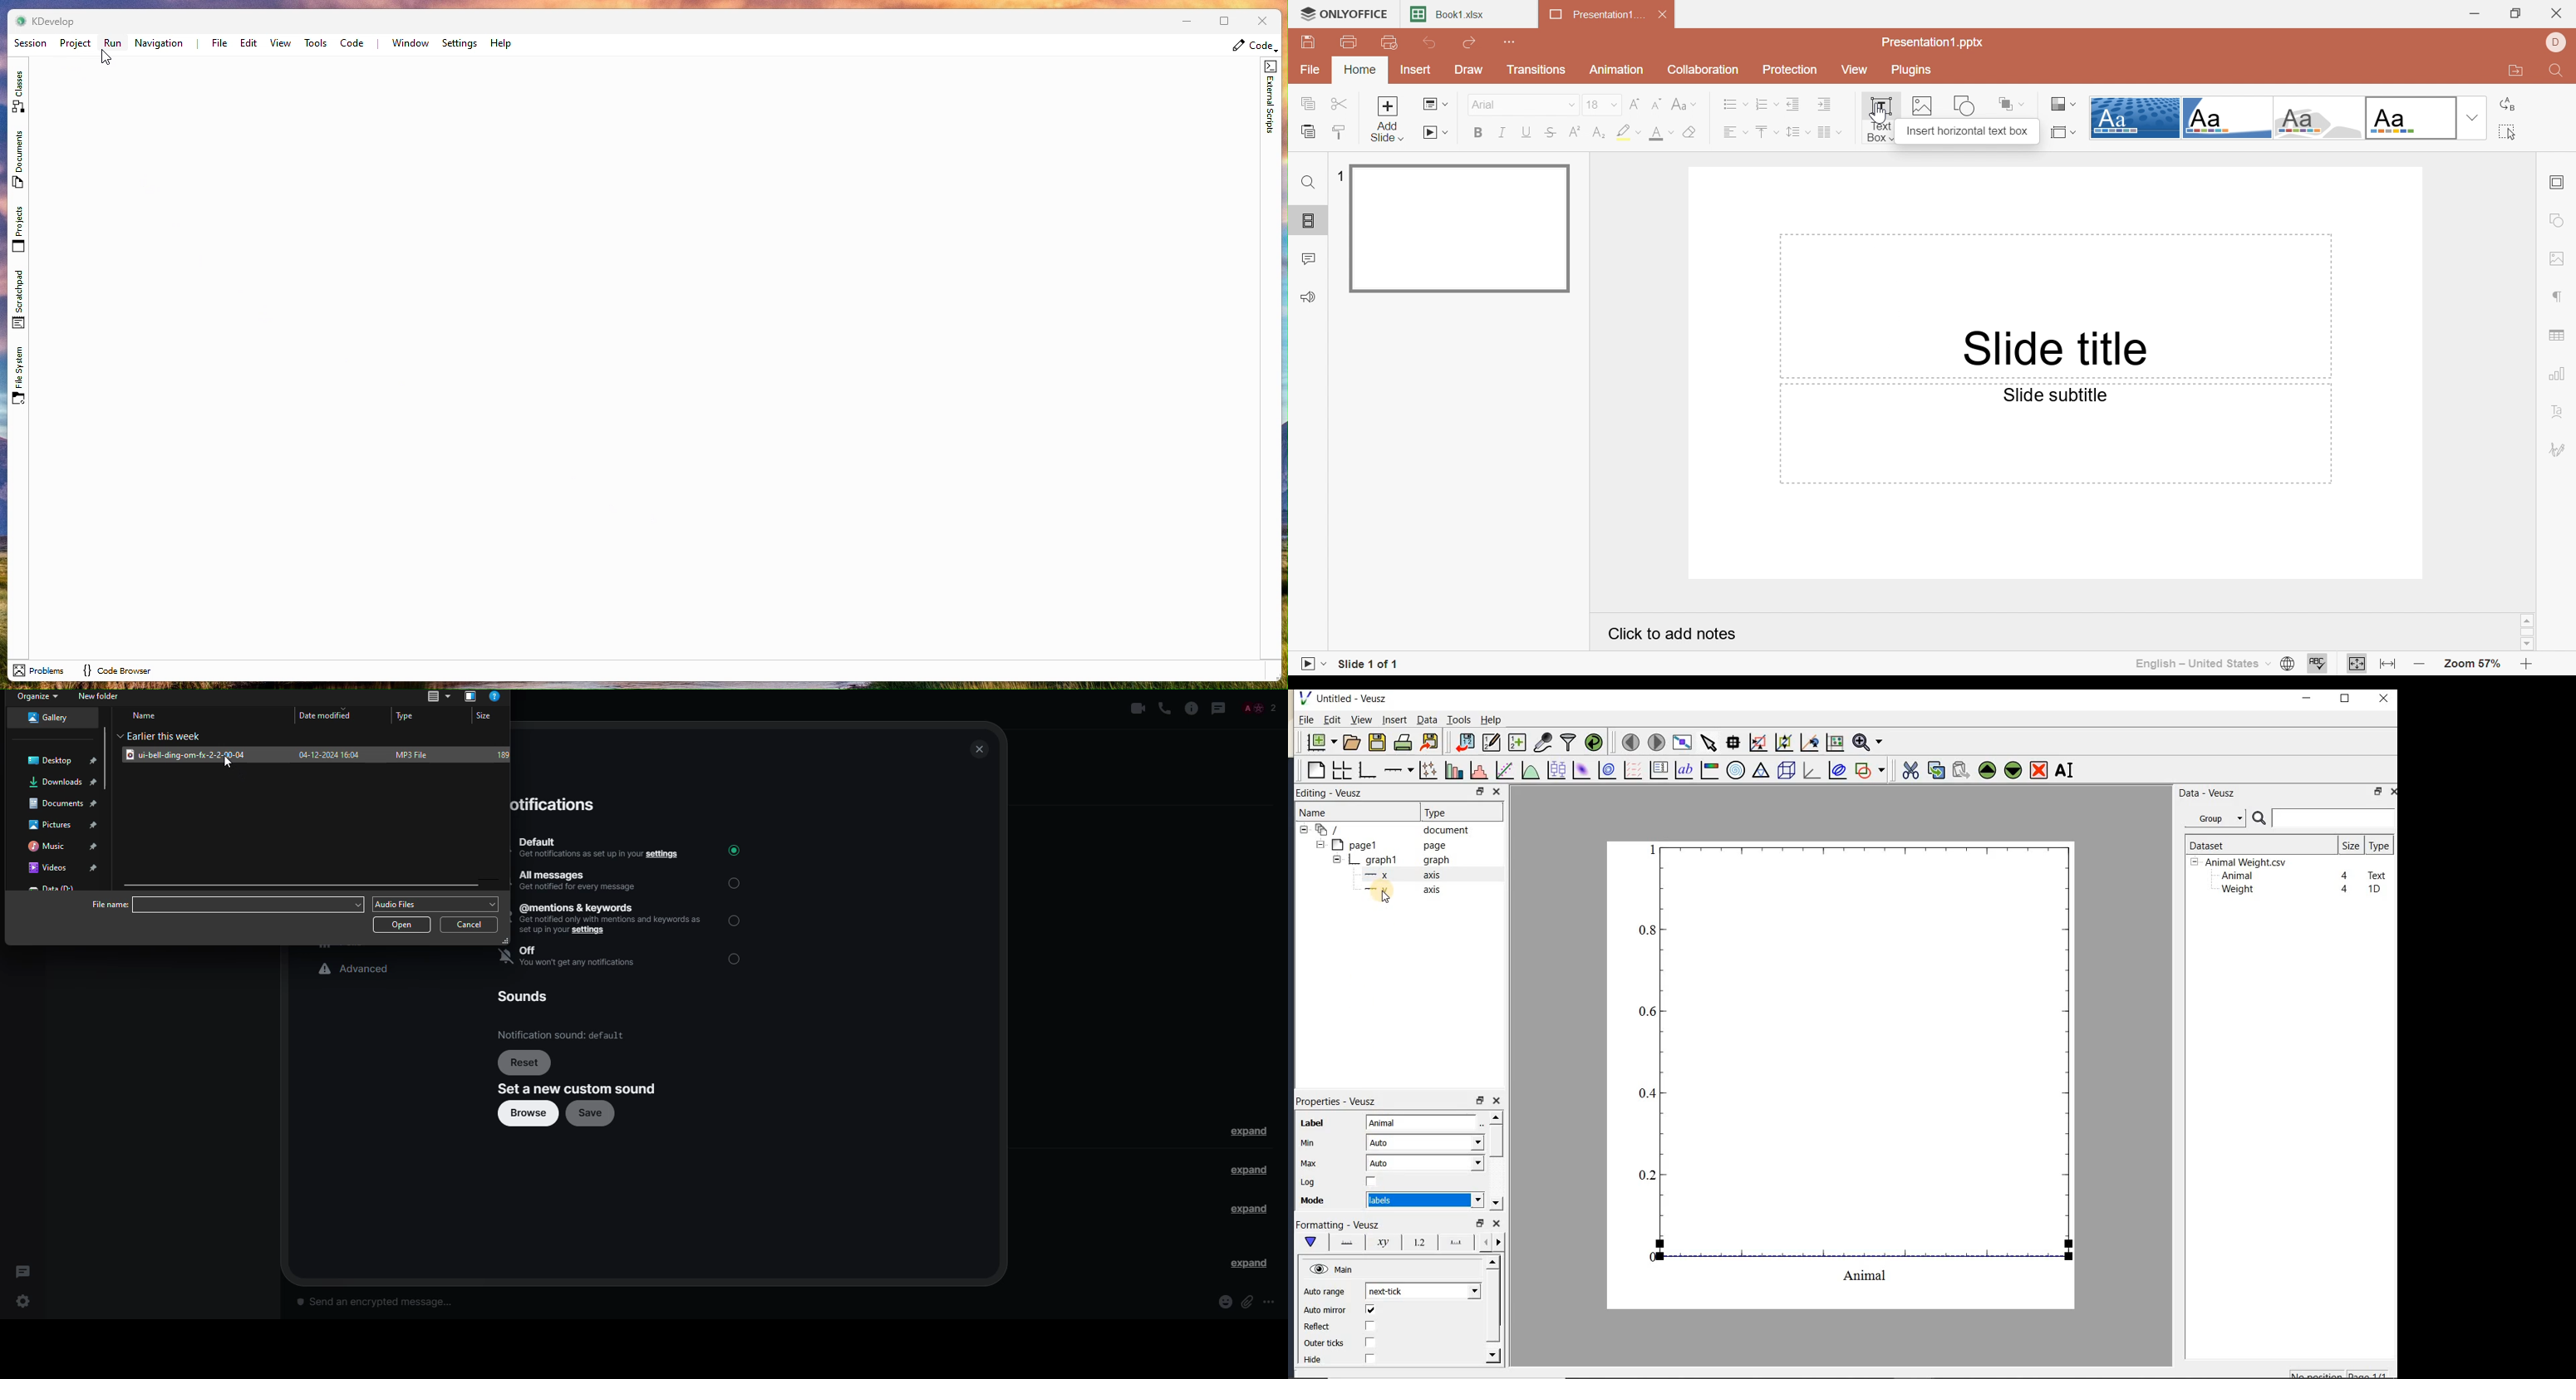 Image resolution: width=2576 pixels, height=1400 pixels. What do you see at coordinates (1309, 665) in the screenshot?
I see `Start slide` at bounding box center [1309, 665].